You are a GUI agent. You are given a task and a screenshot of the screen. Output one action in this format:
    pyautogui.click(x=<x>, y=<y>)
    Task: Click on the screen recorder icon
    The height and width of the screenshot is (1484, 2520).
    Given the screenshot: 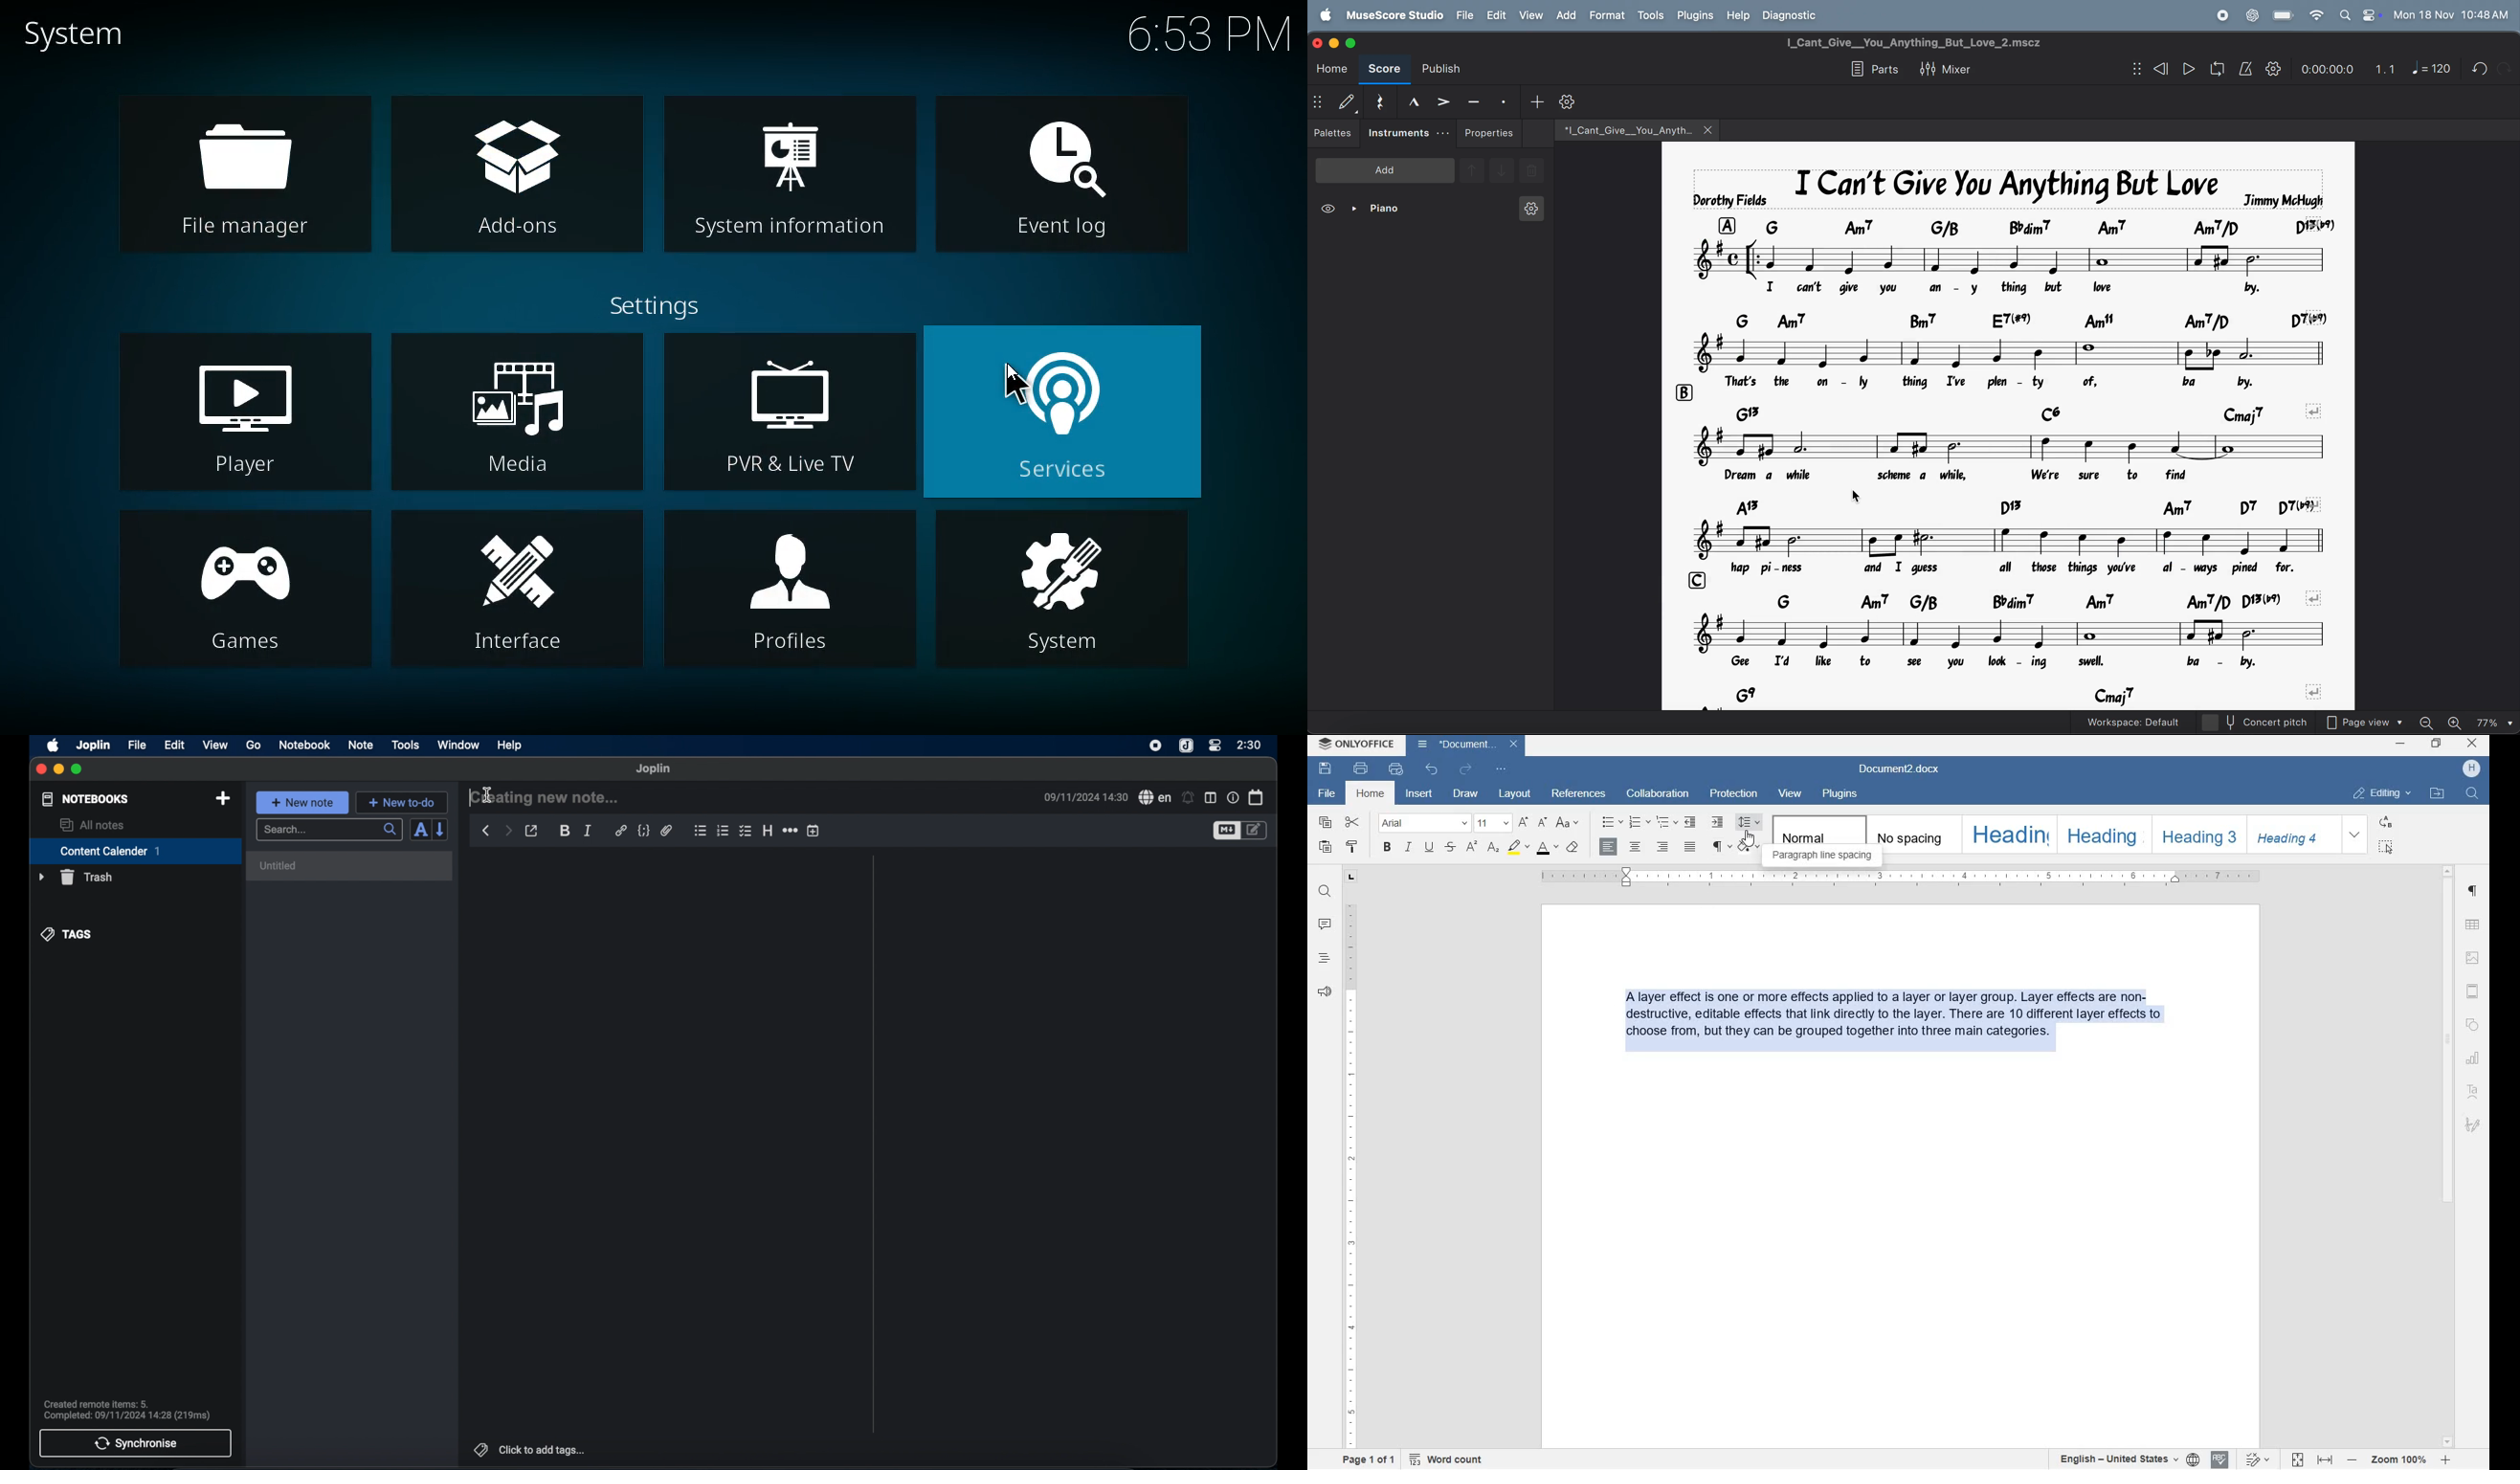 What is the action you would take?
    pyautogui.click(x=1156, y=747)
    